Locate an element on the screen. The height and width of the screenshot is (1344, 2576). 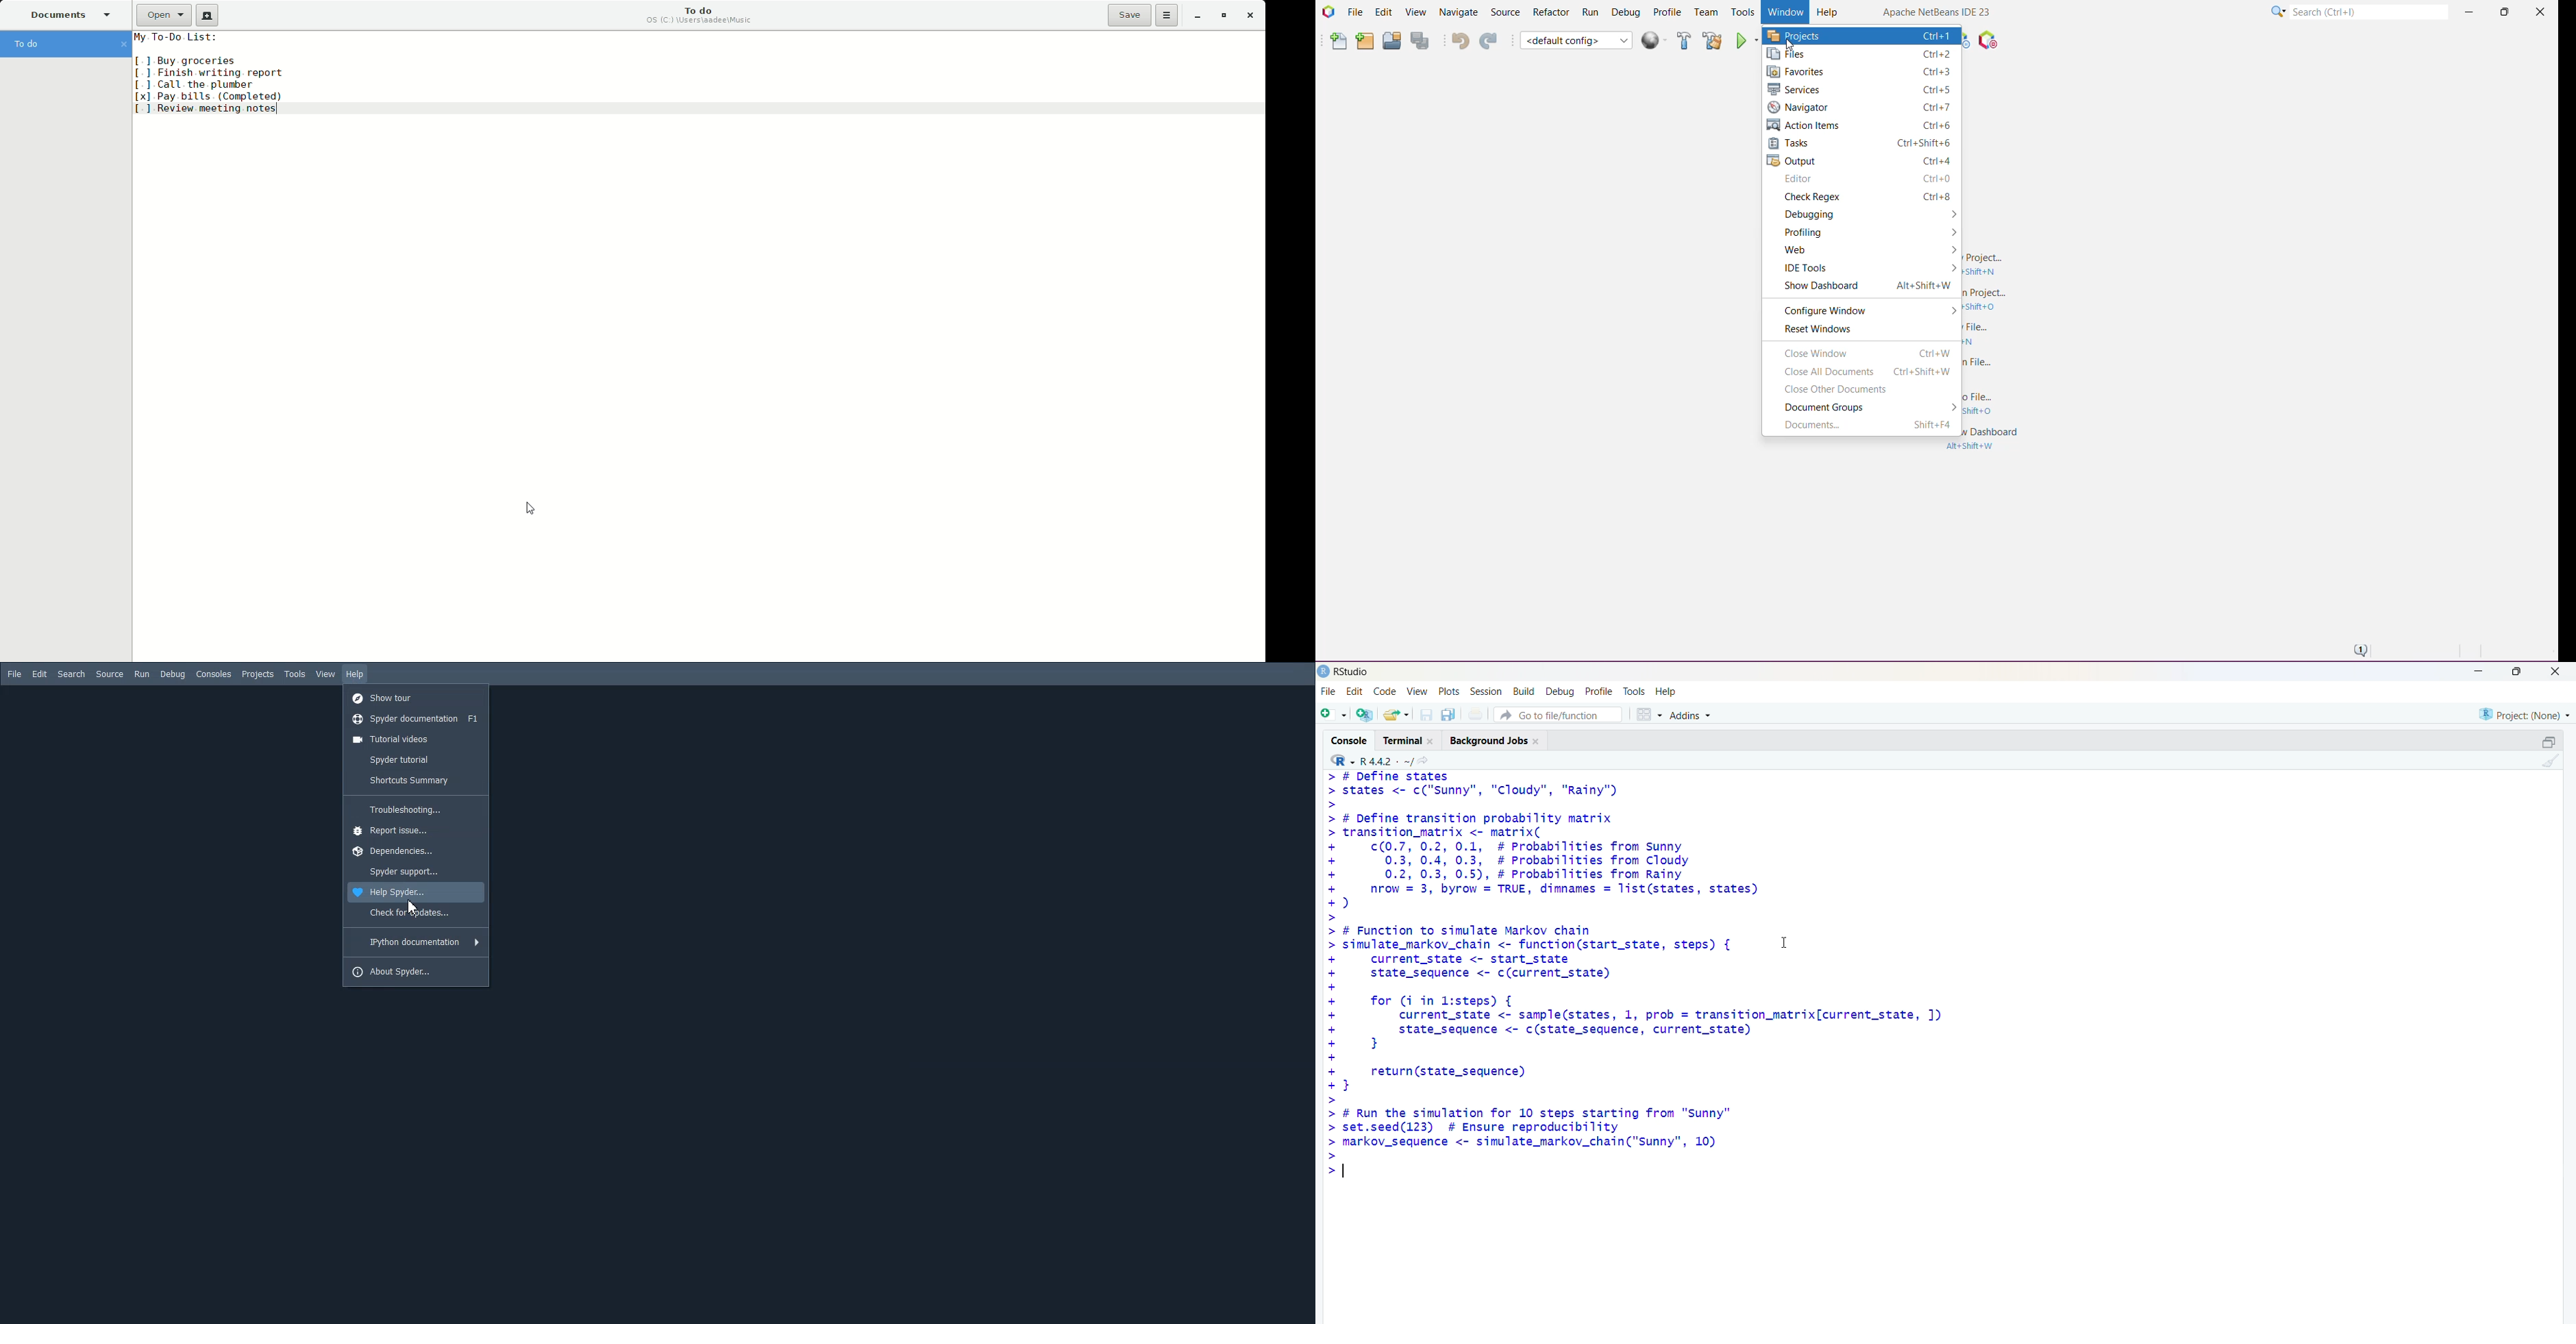
addins is located at coordinates (1693, 715).